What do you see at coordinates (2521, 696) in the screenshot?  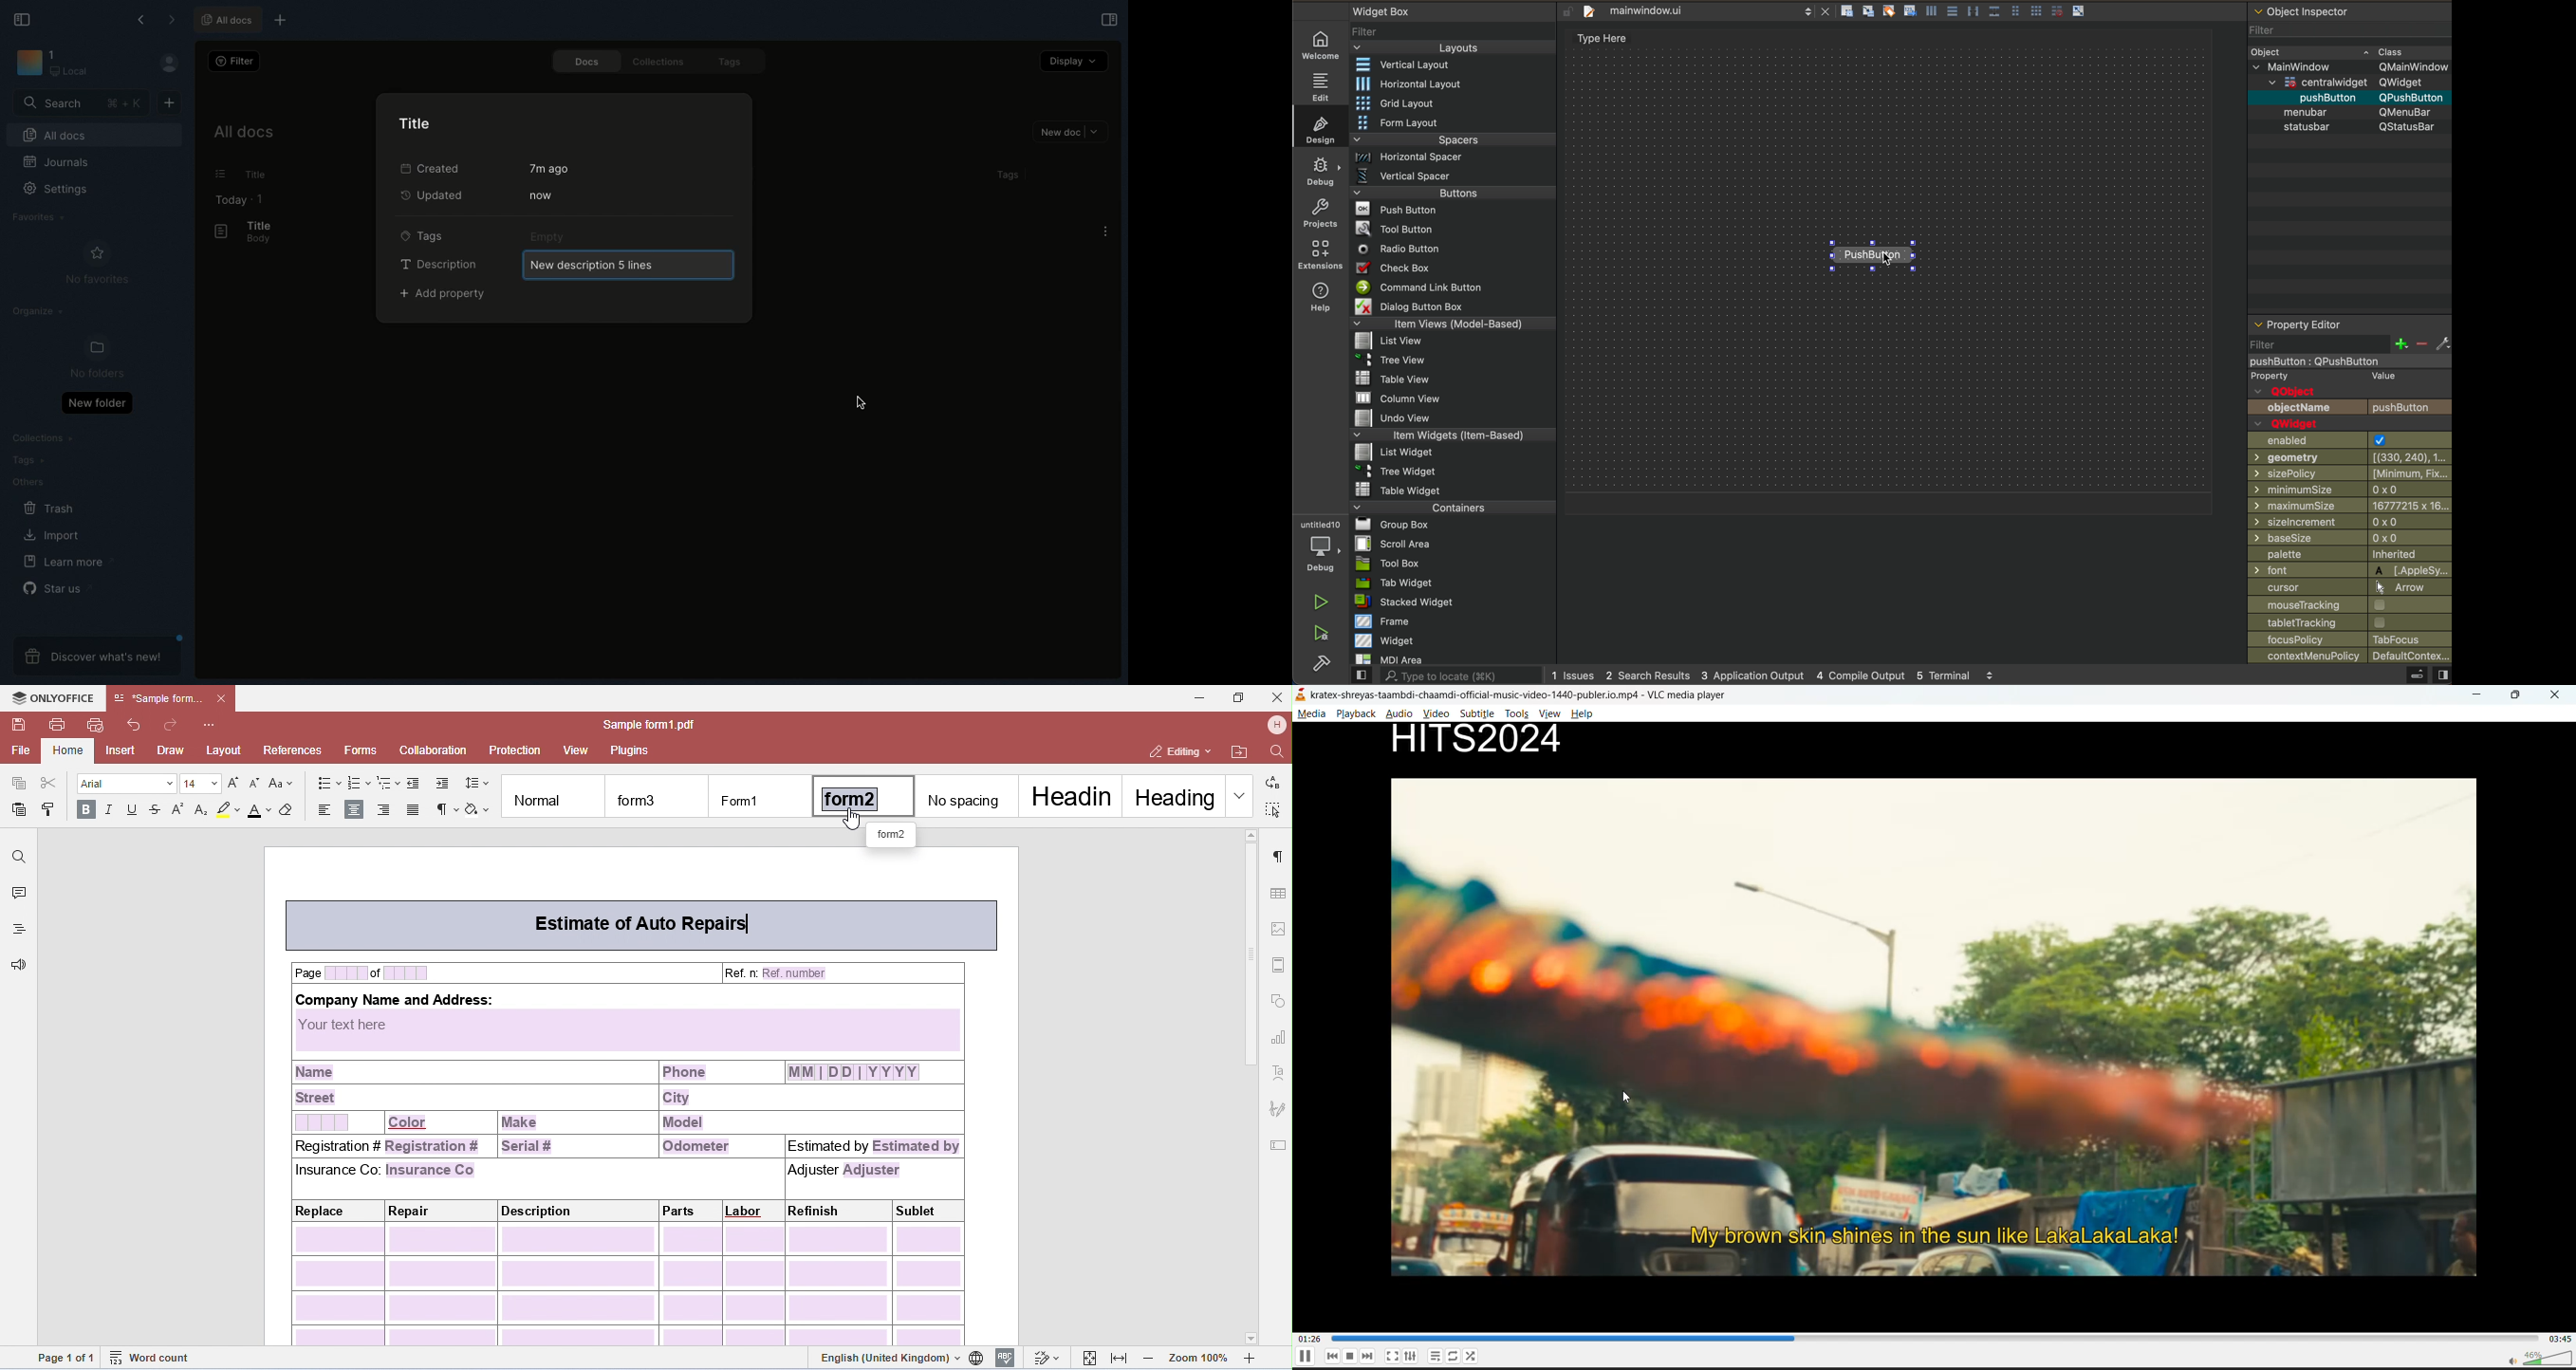 I see `maximize` at bounding box center [2521, 696].